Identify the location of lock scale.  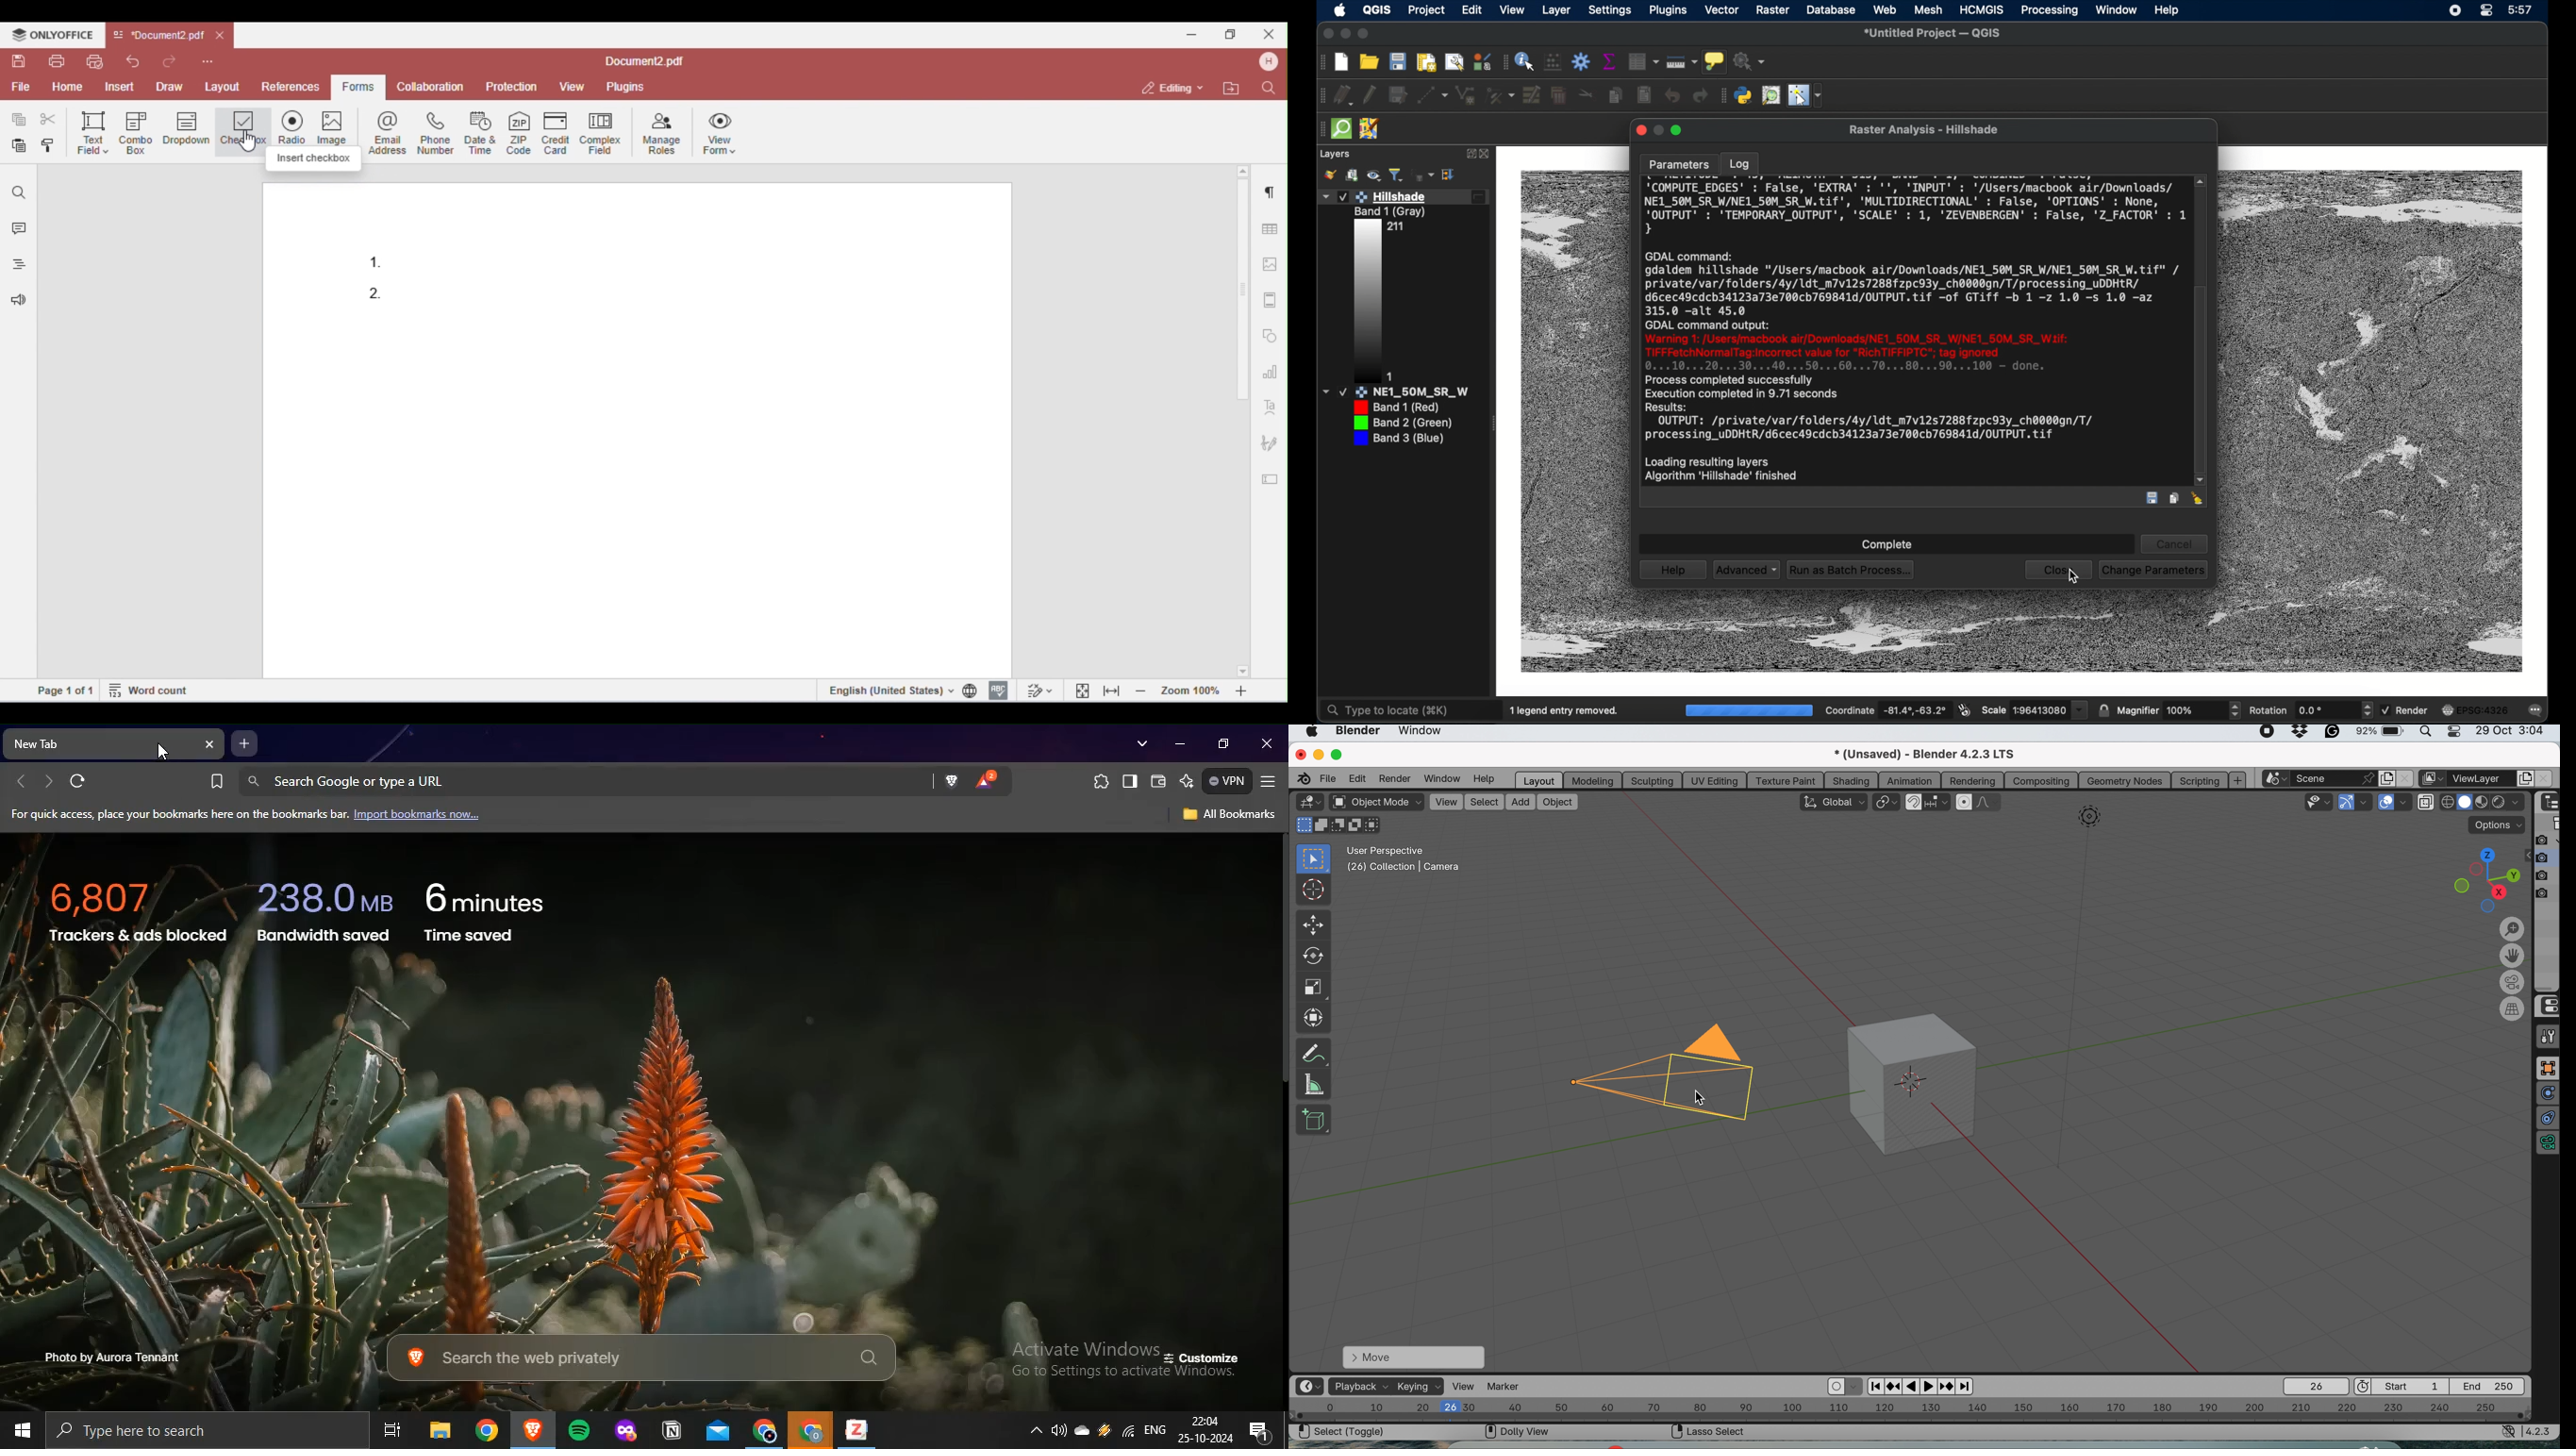
(2103, 711).